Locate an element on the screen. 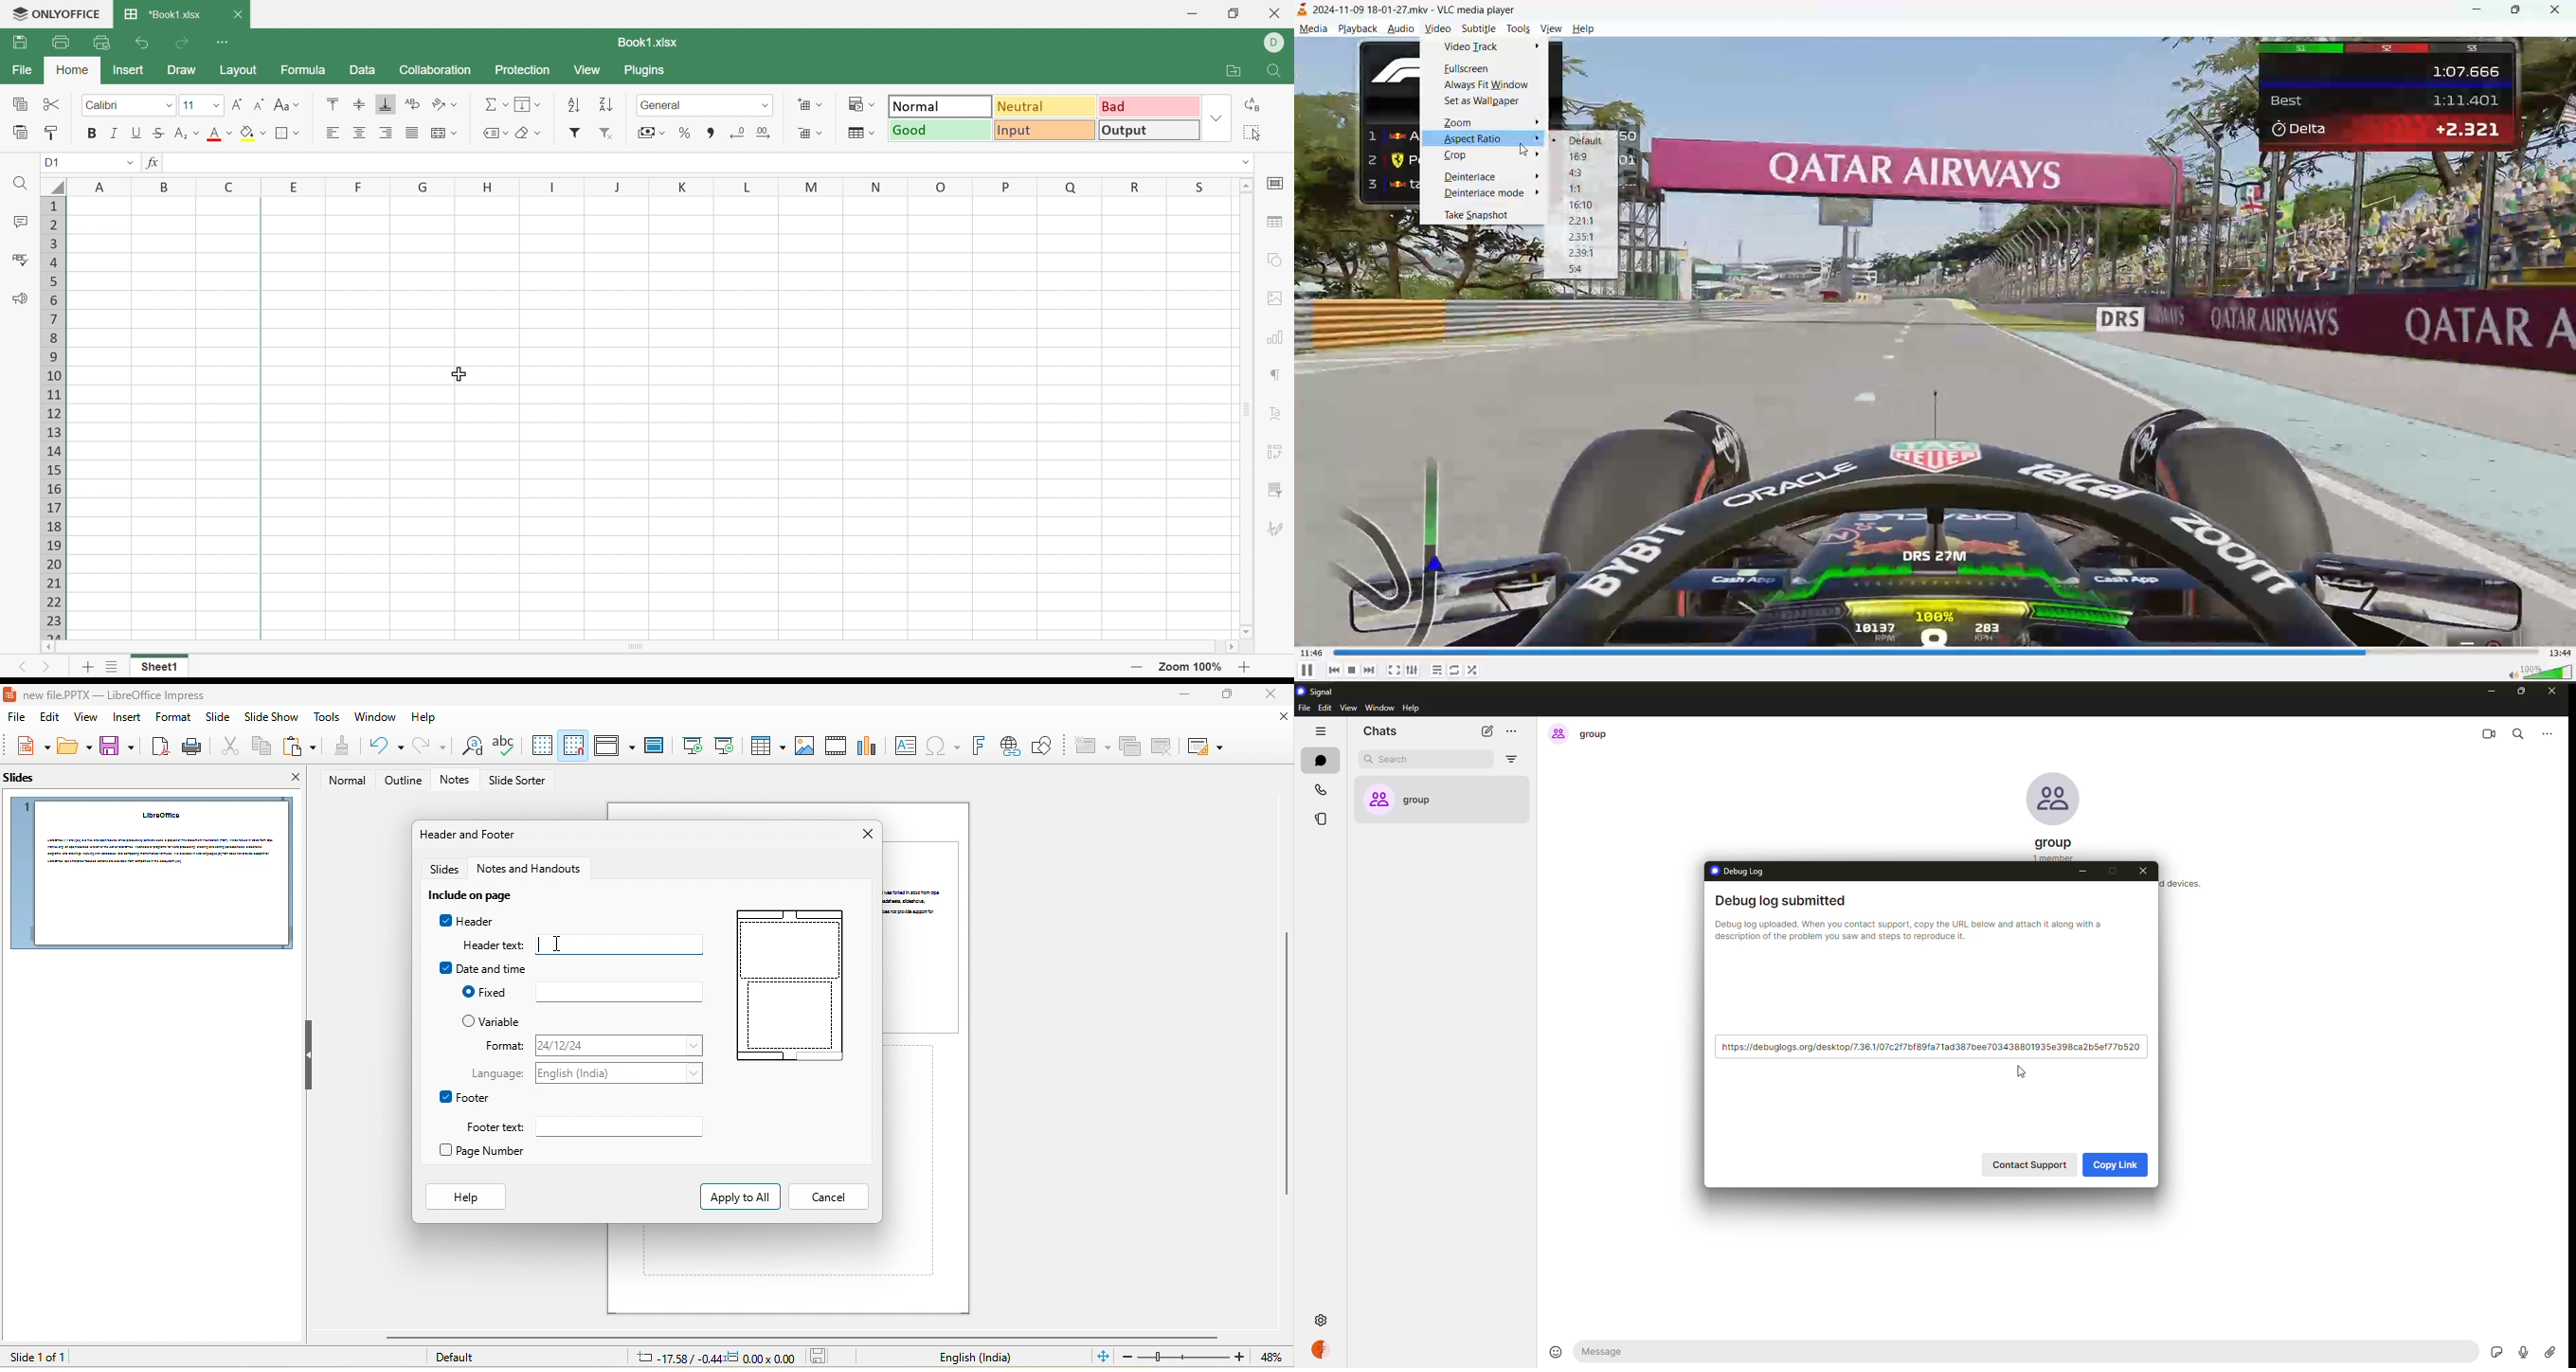  header and footer in slide is located at coordinates (787, 989).